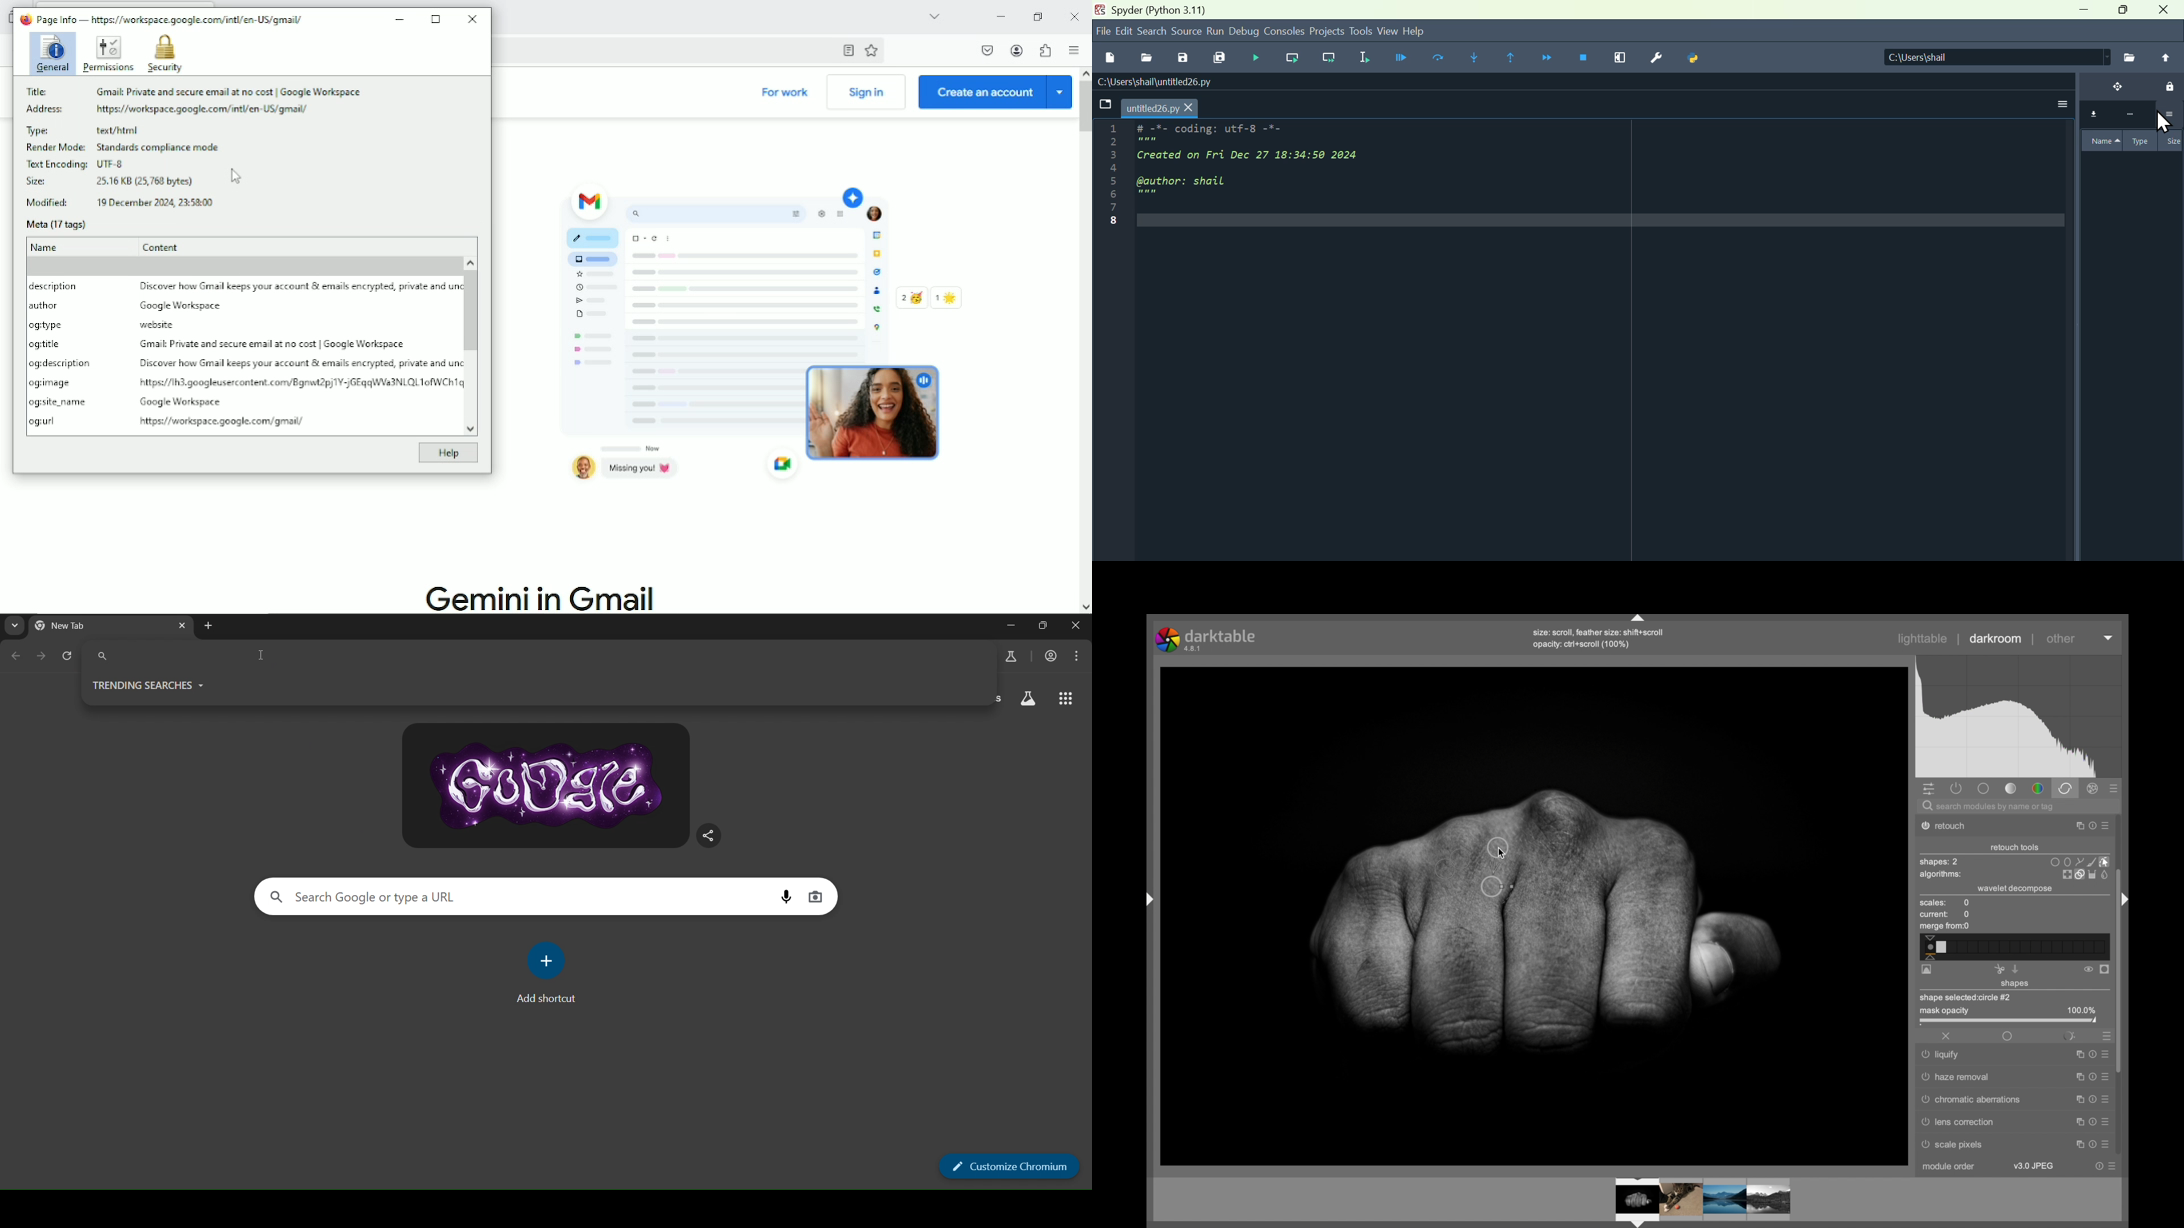  I want to click on https://workspace.google.com/net/on US/gmail/, so click(202, 111).